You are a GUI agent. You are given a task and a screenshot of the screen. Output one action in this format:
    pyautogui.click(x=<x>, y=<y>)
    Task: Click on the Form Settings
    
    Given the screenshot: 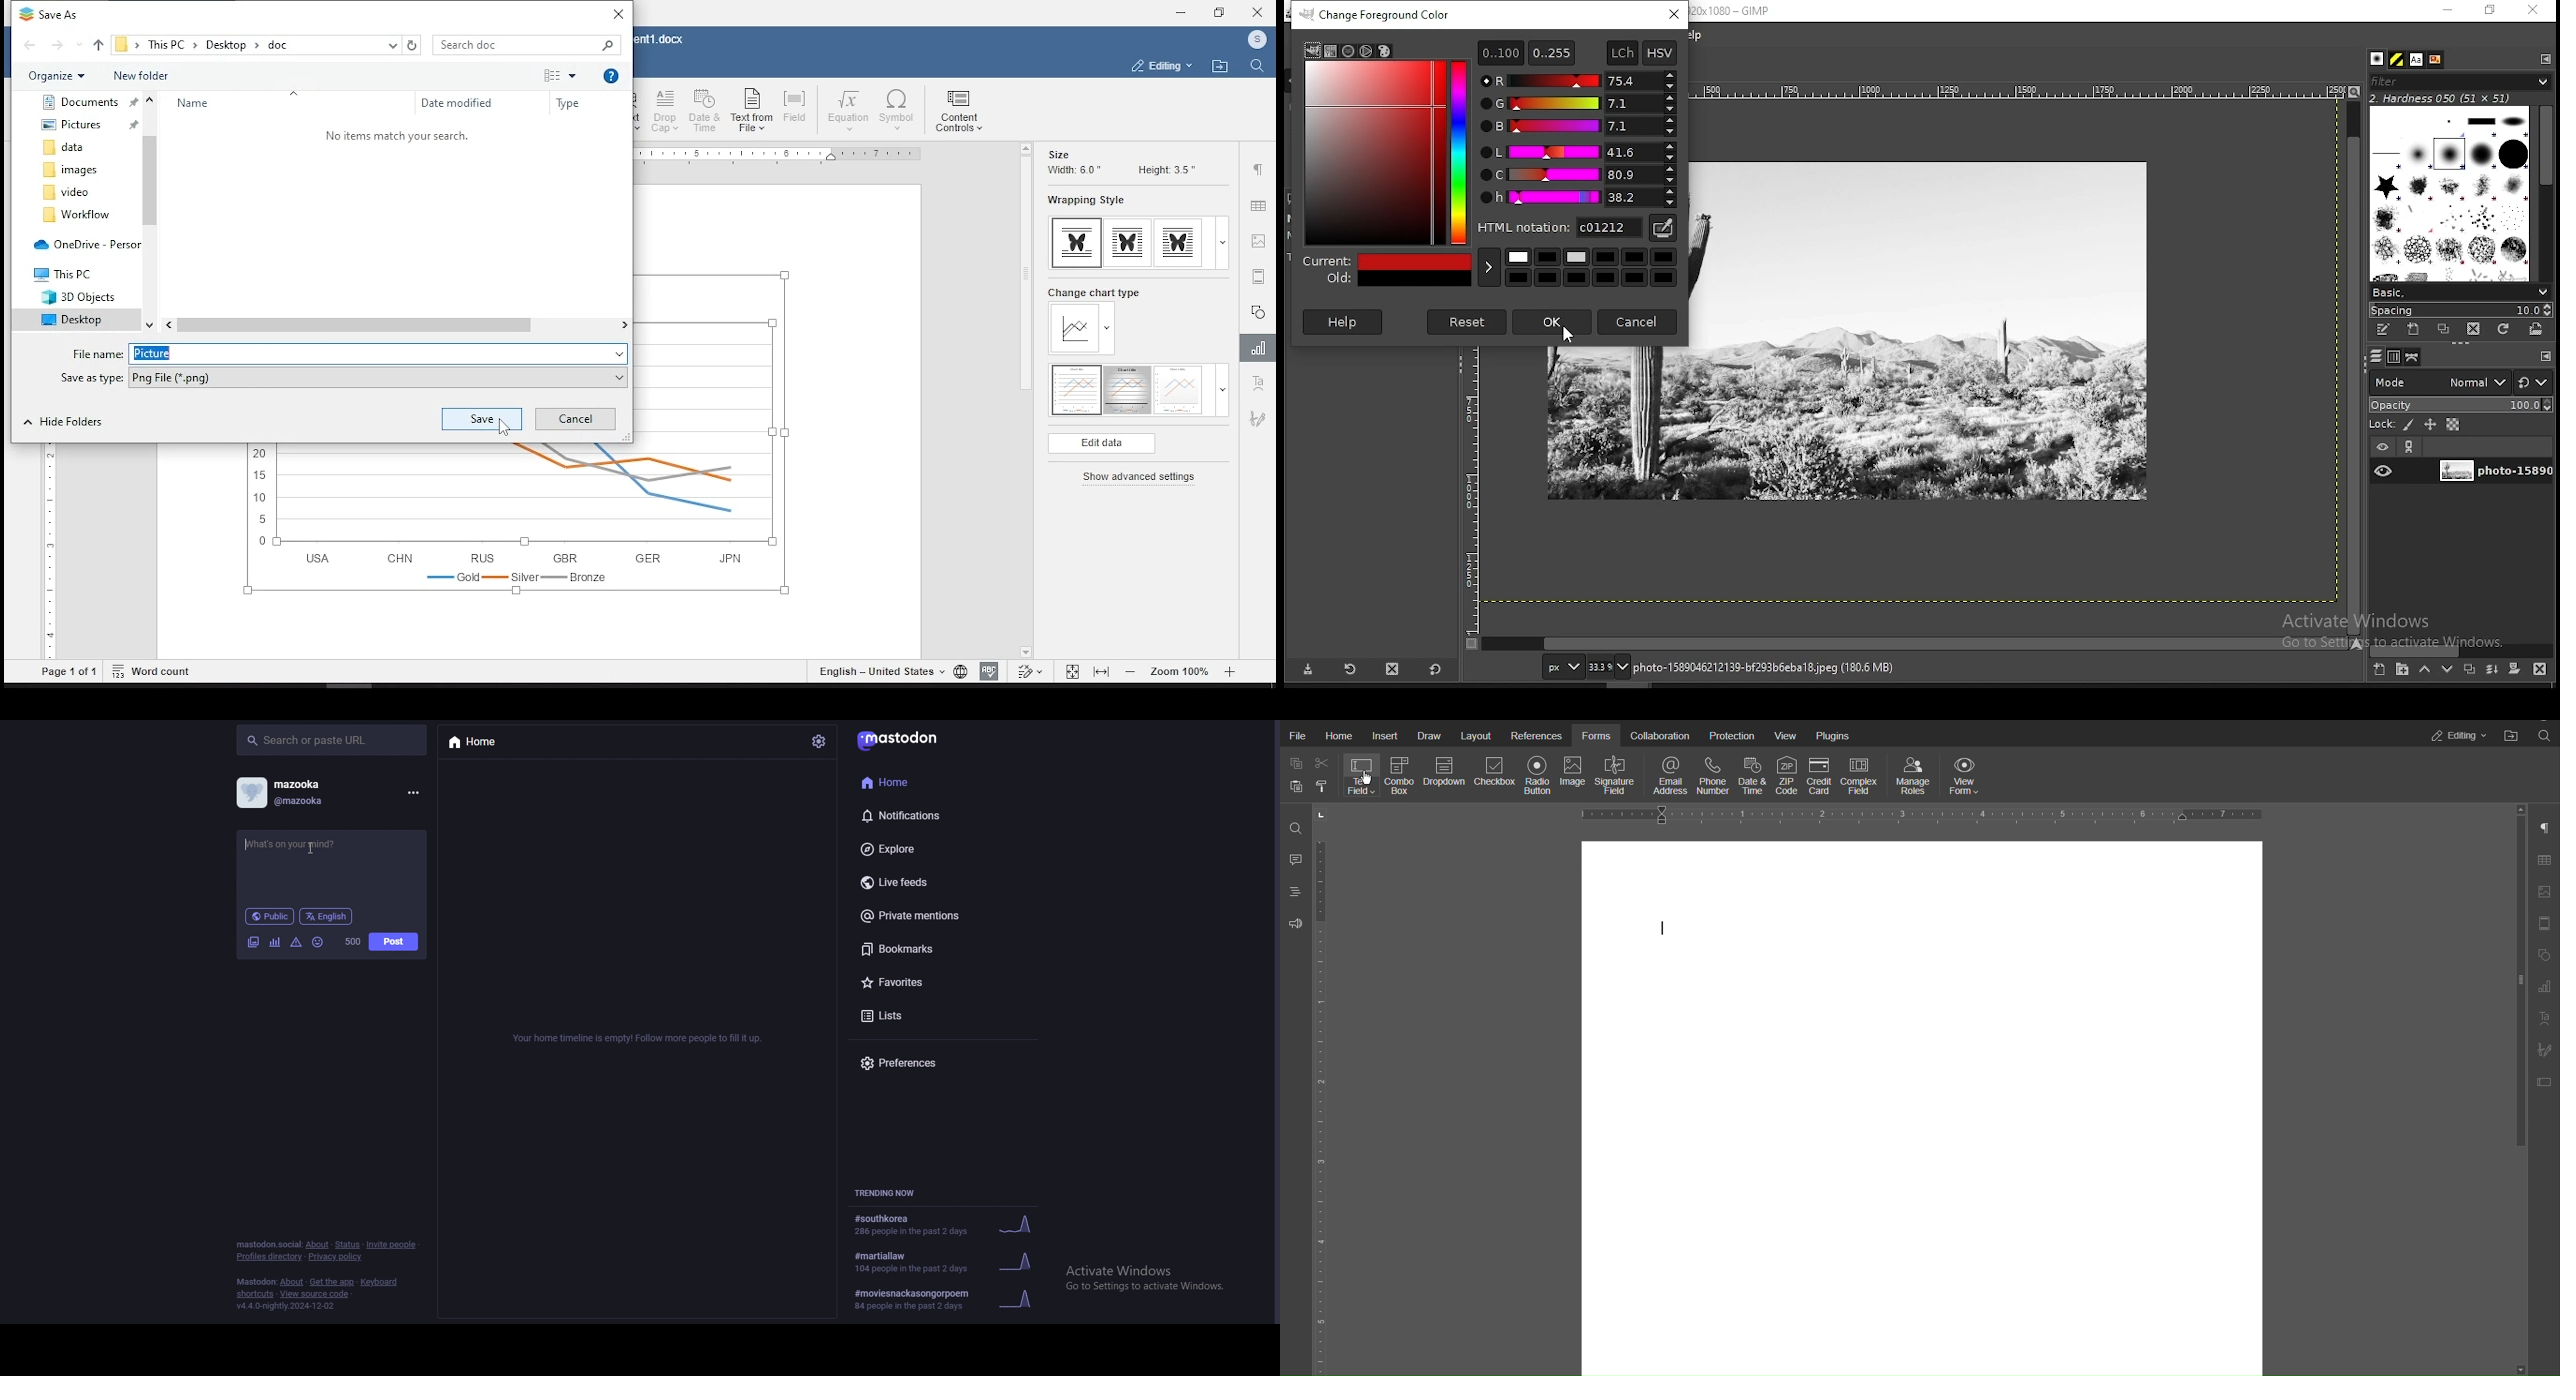 What is the action you would take?
    pyautogui.click(x=2545, y=1085)
    